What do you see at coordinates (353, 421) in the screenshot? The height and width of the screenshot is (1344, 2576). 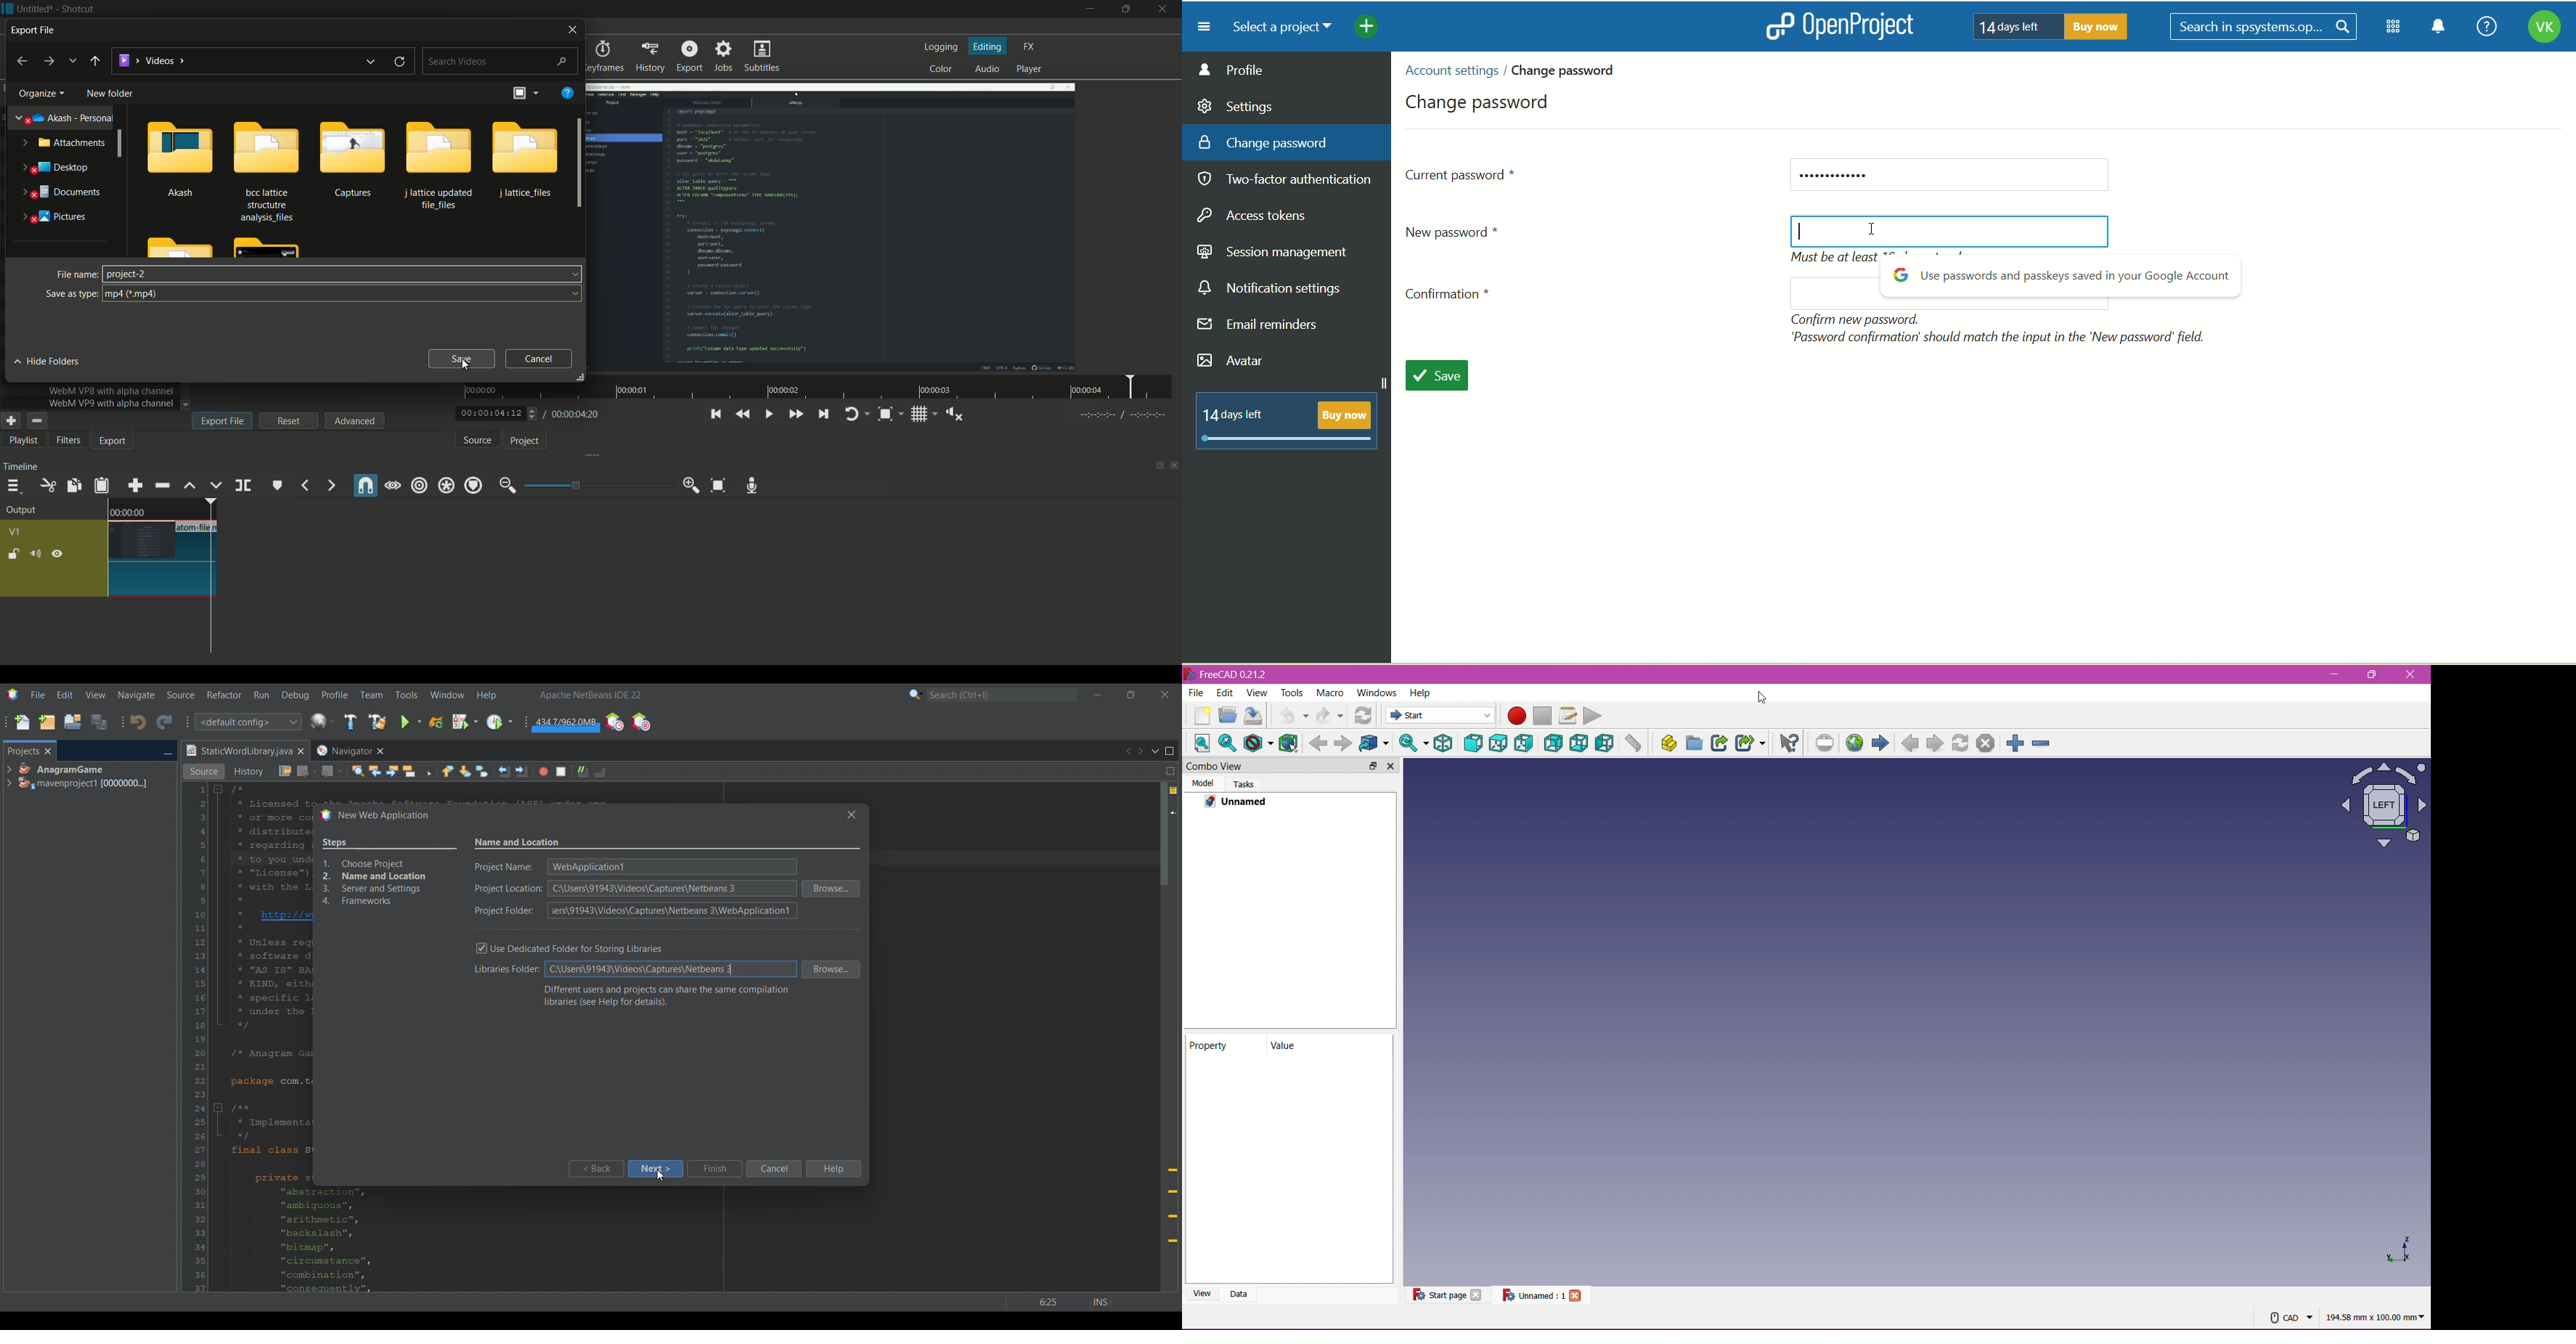 I see `advanced` at bounding box center [353, 421].